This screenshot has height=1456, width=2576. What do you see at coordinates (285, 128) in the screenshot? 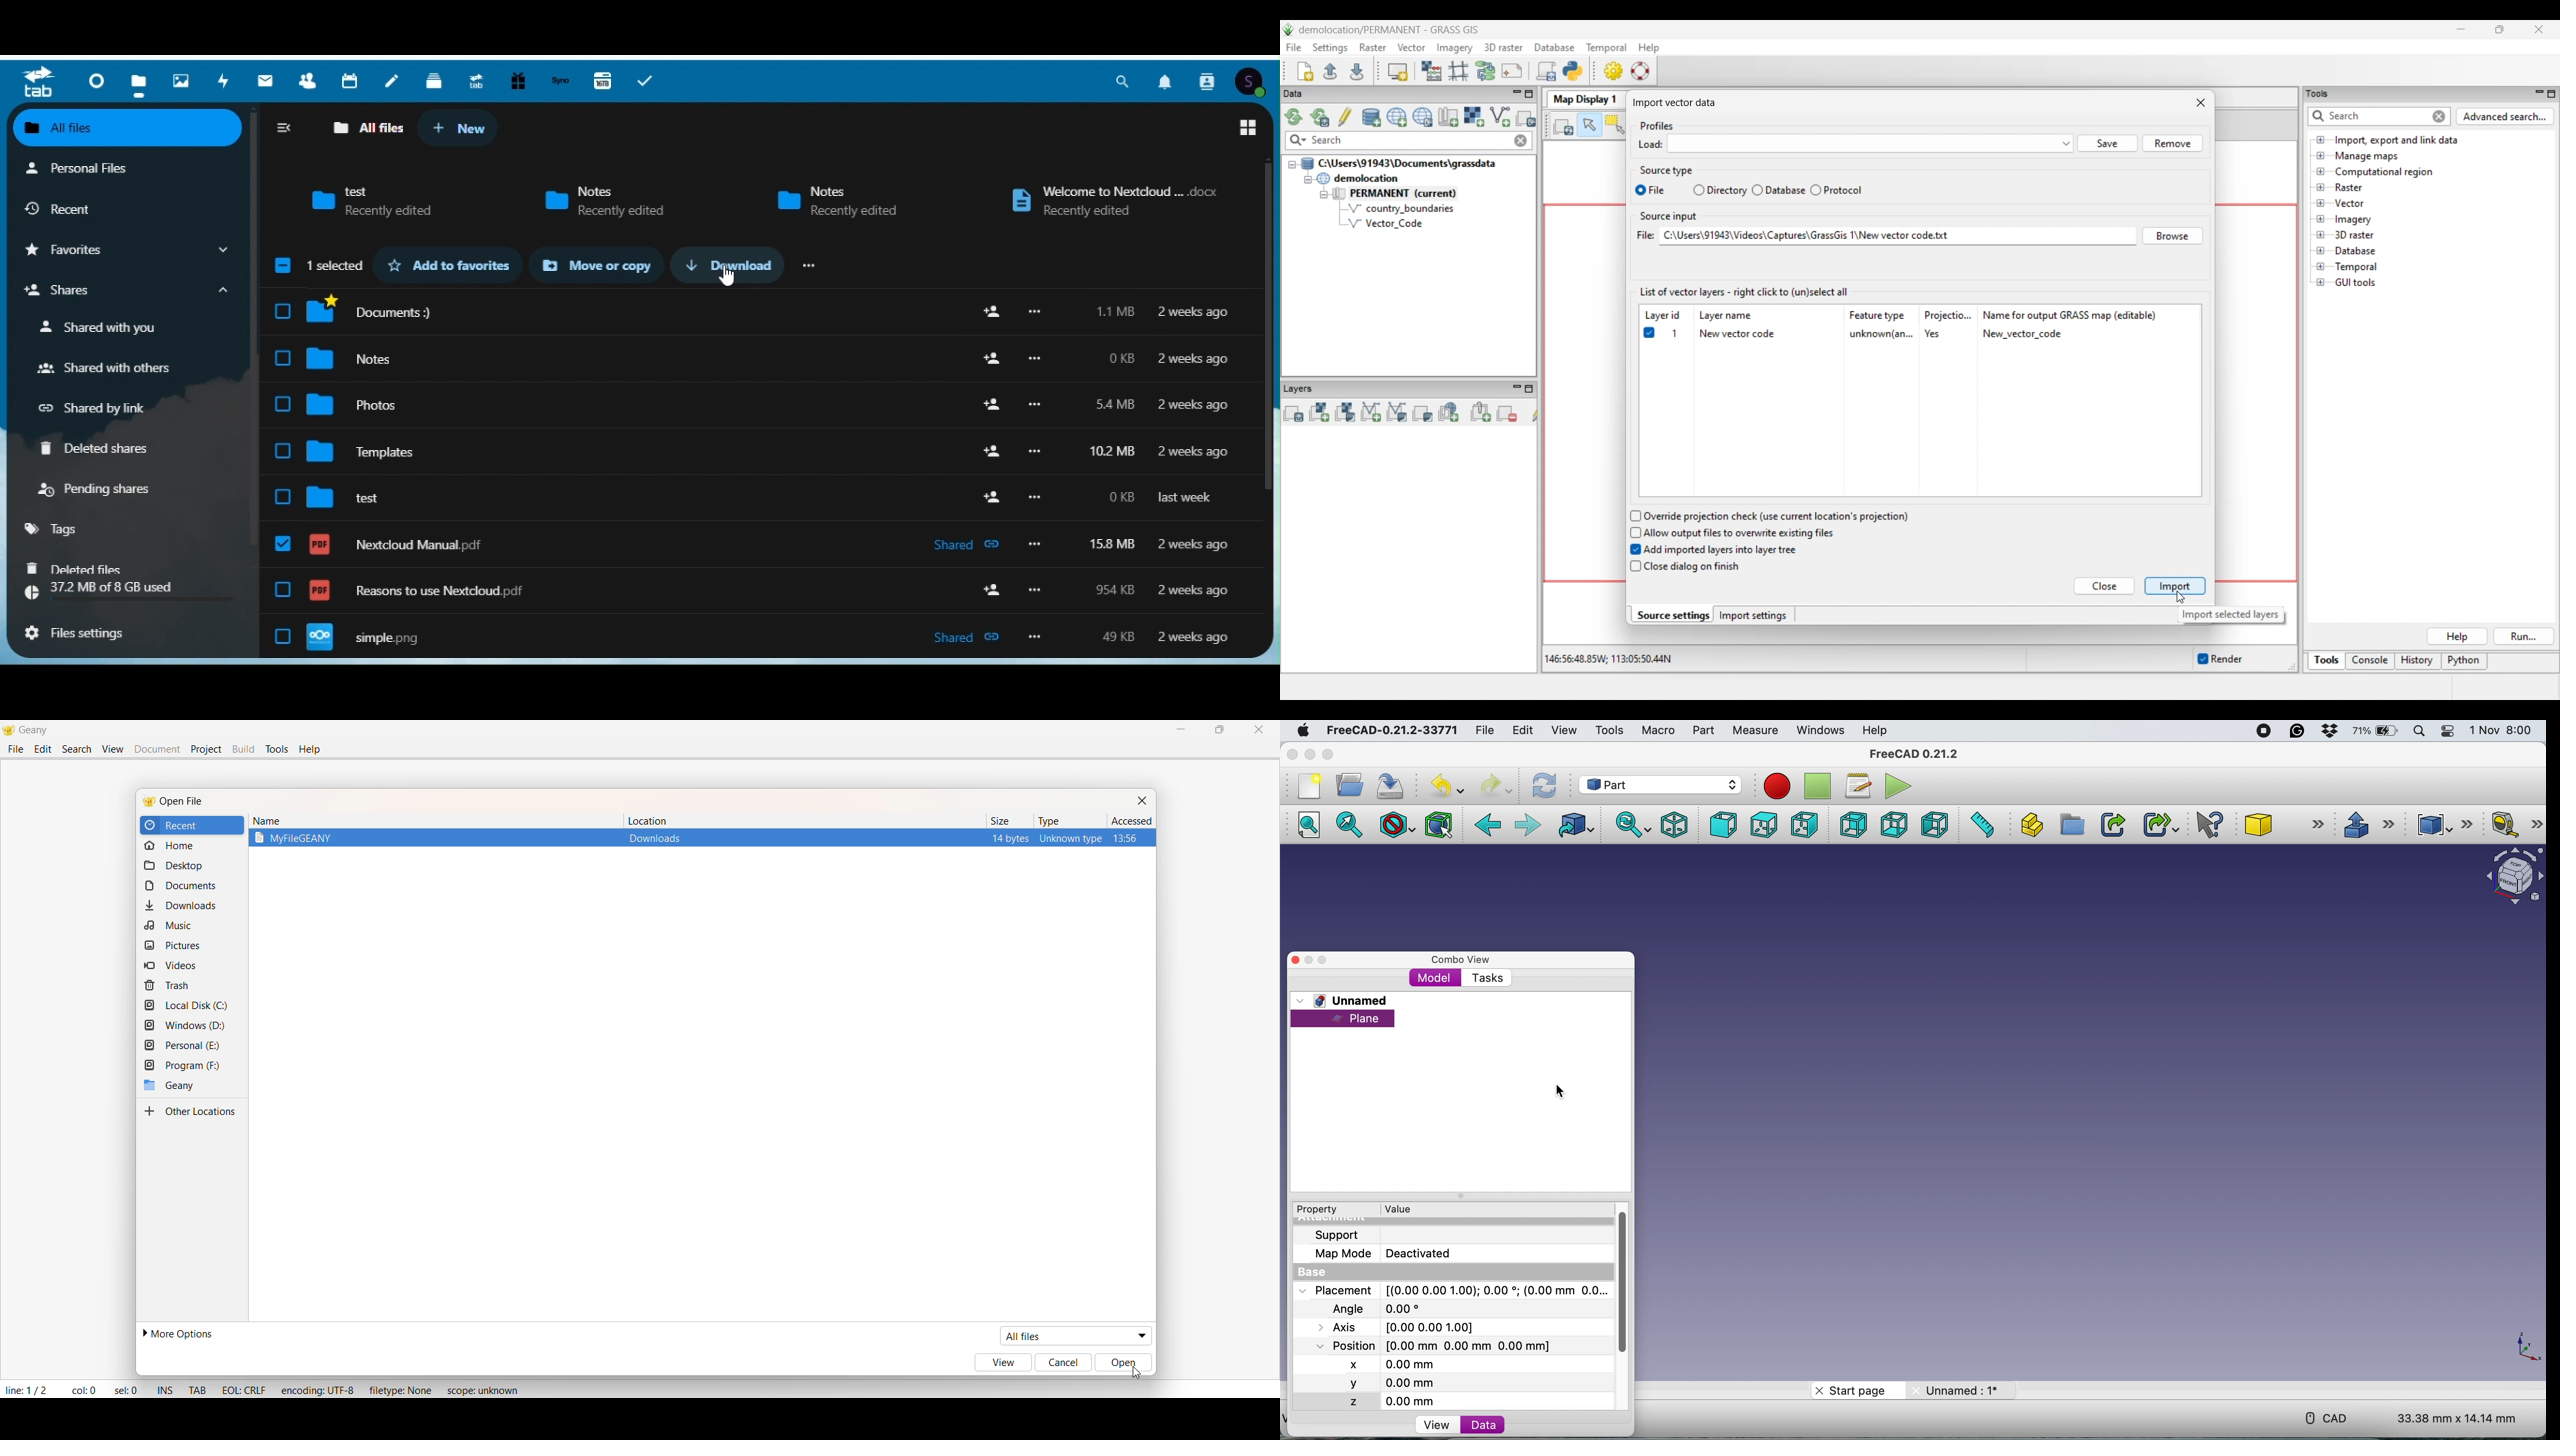
I see `Collapse` at bounding box center [285, 128].